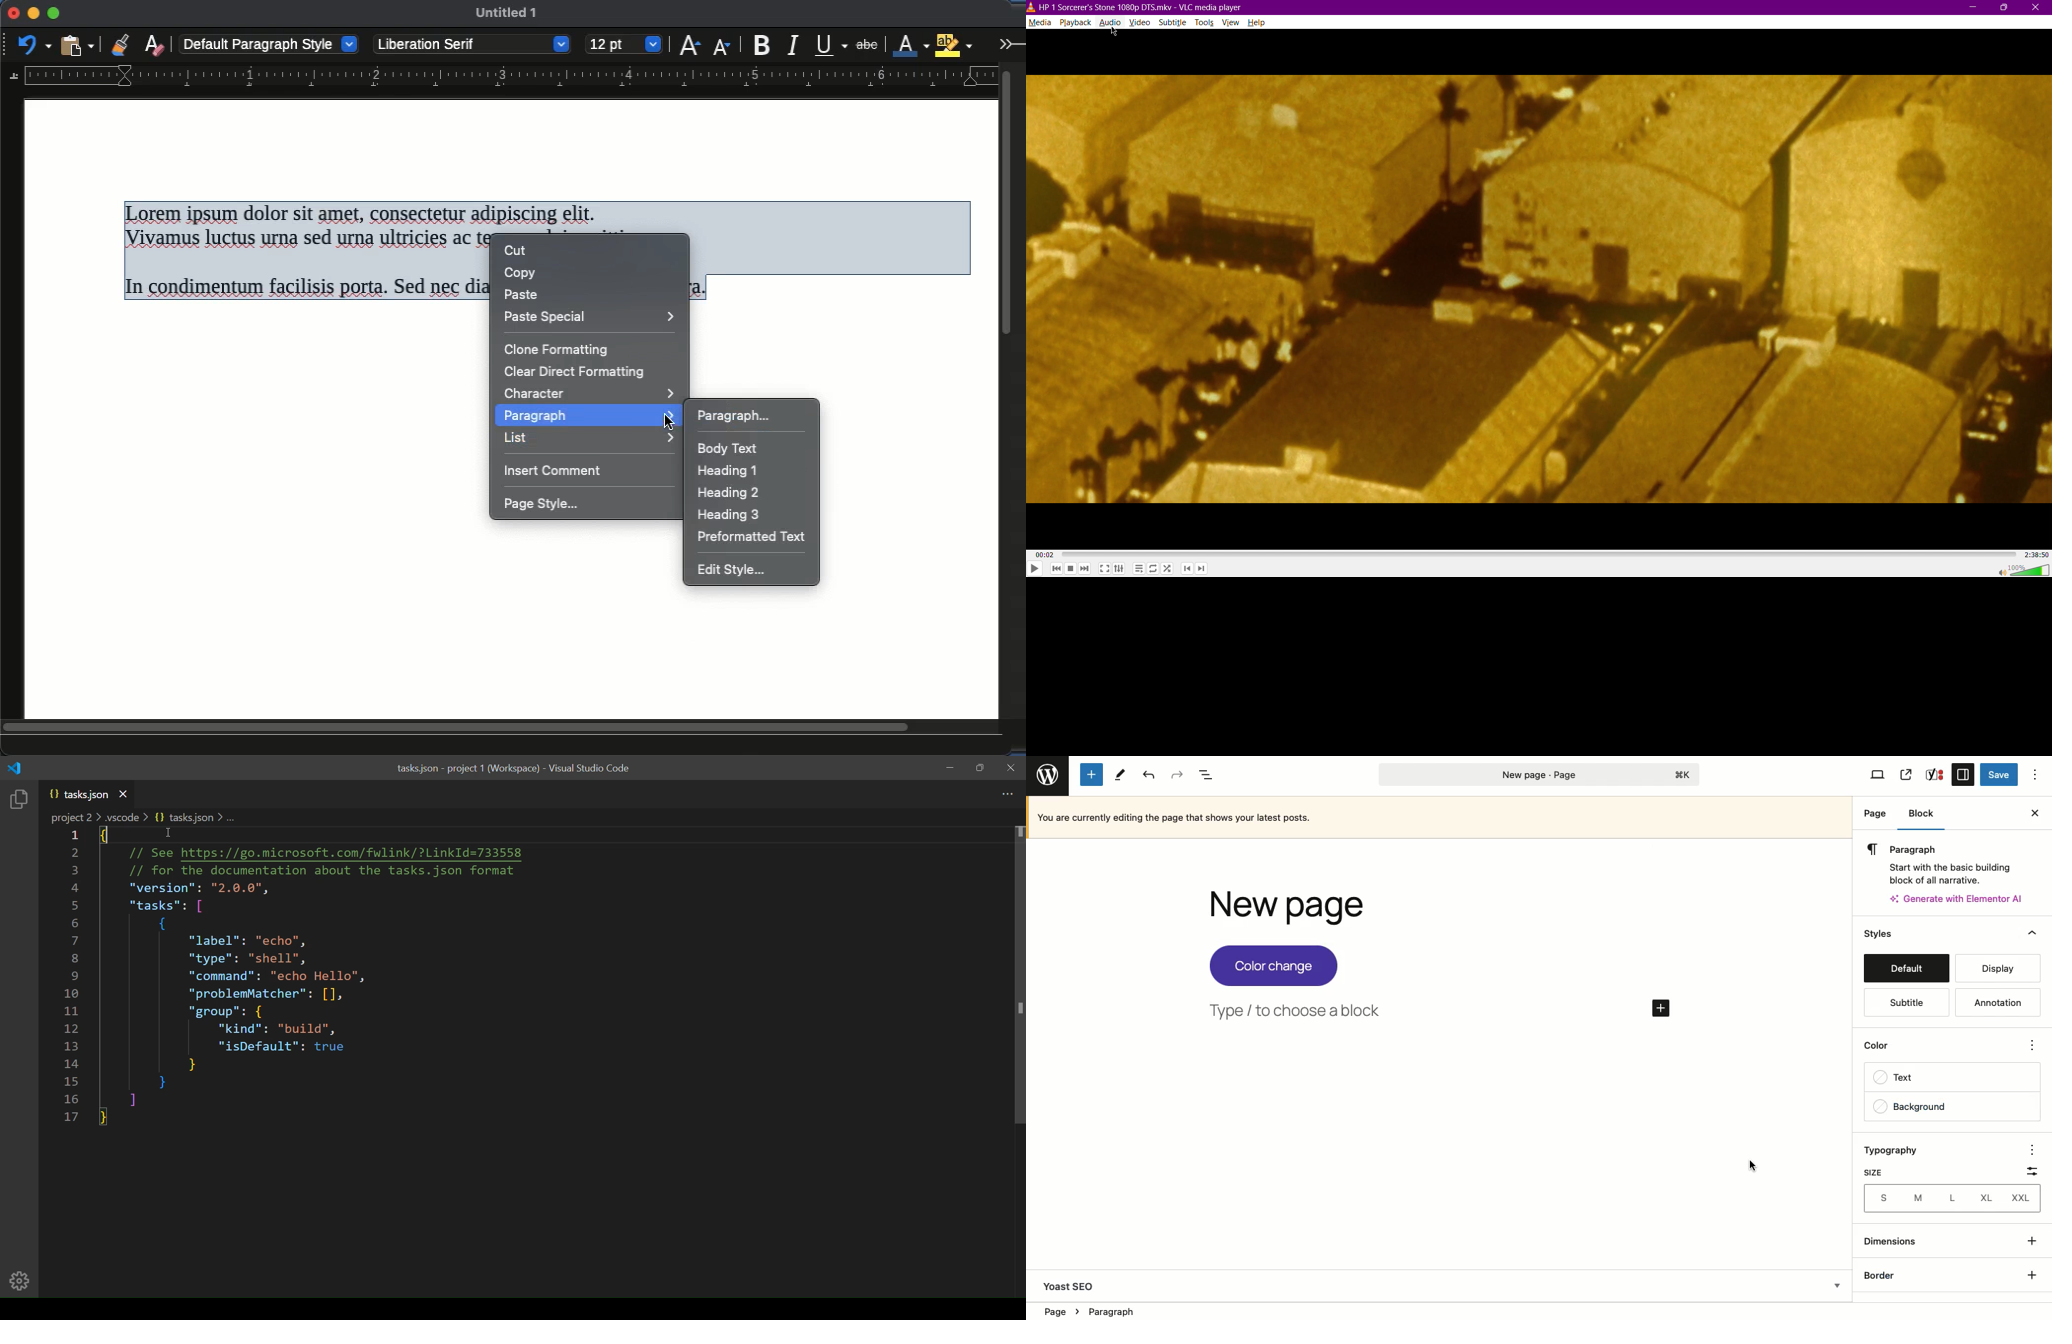  I want to click on Yoast SEO, so click(1440, 1284).